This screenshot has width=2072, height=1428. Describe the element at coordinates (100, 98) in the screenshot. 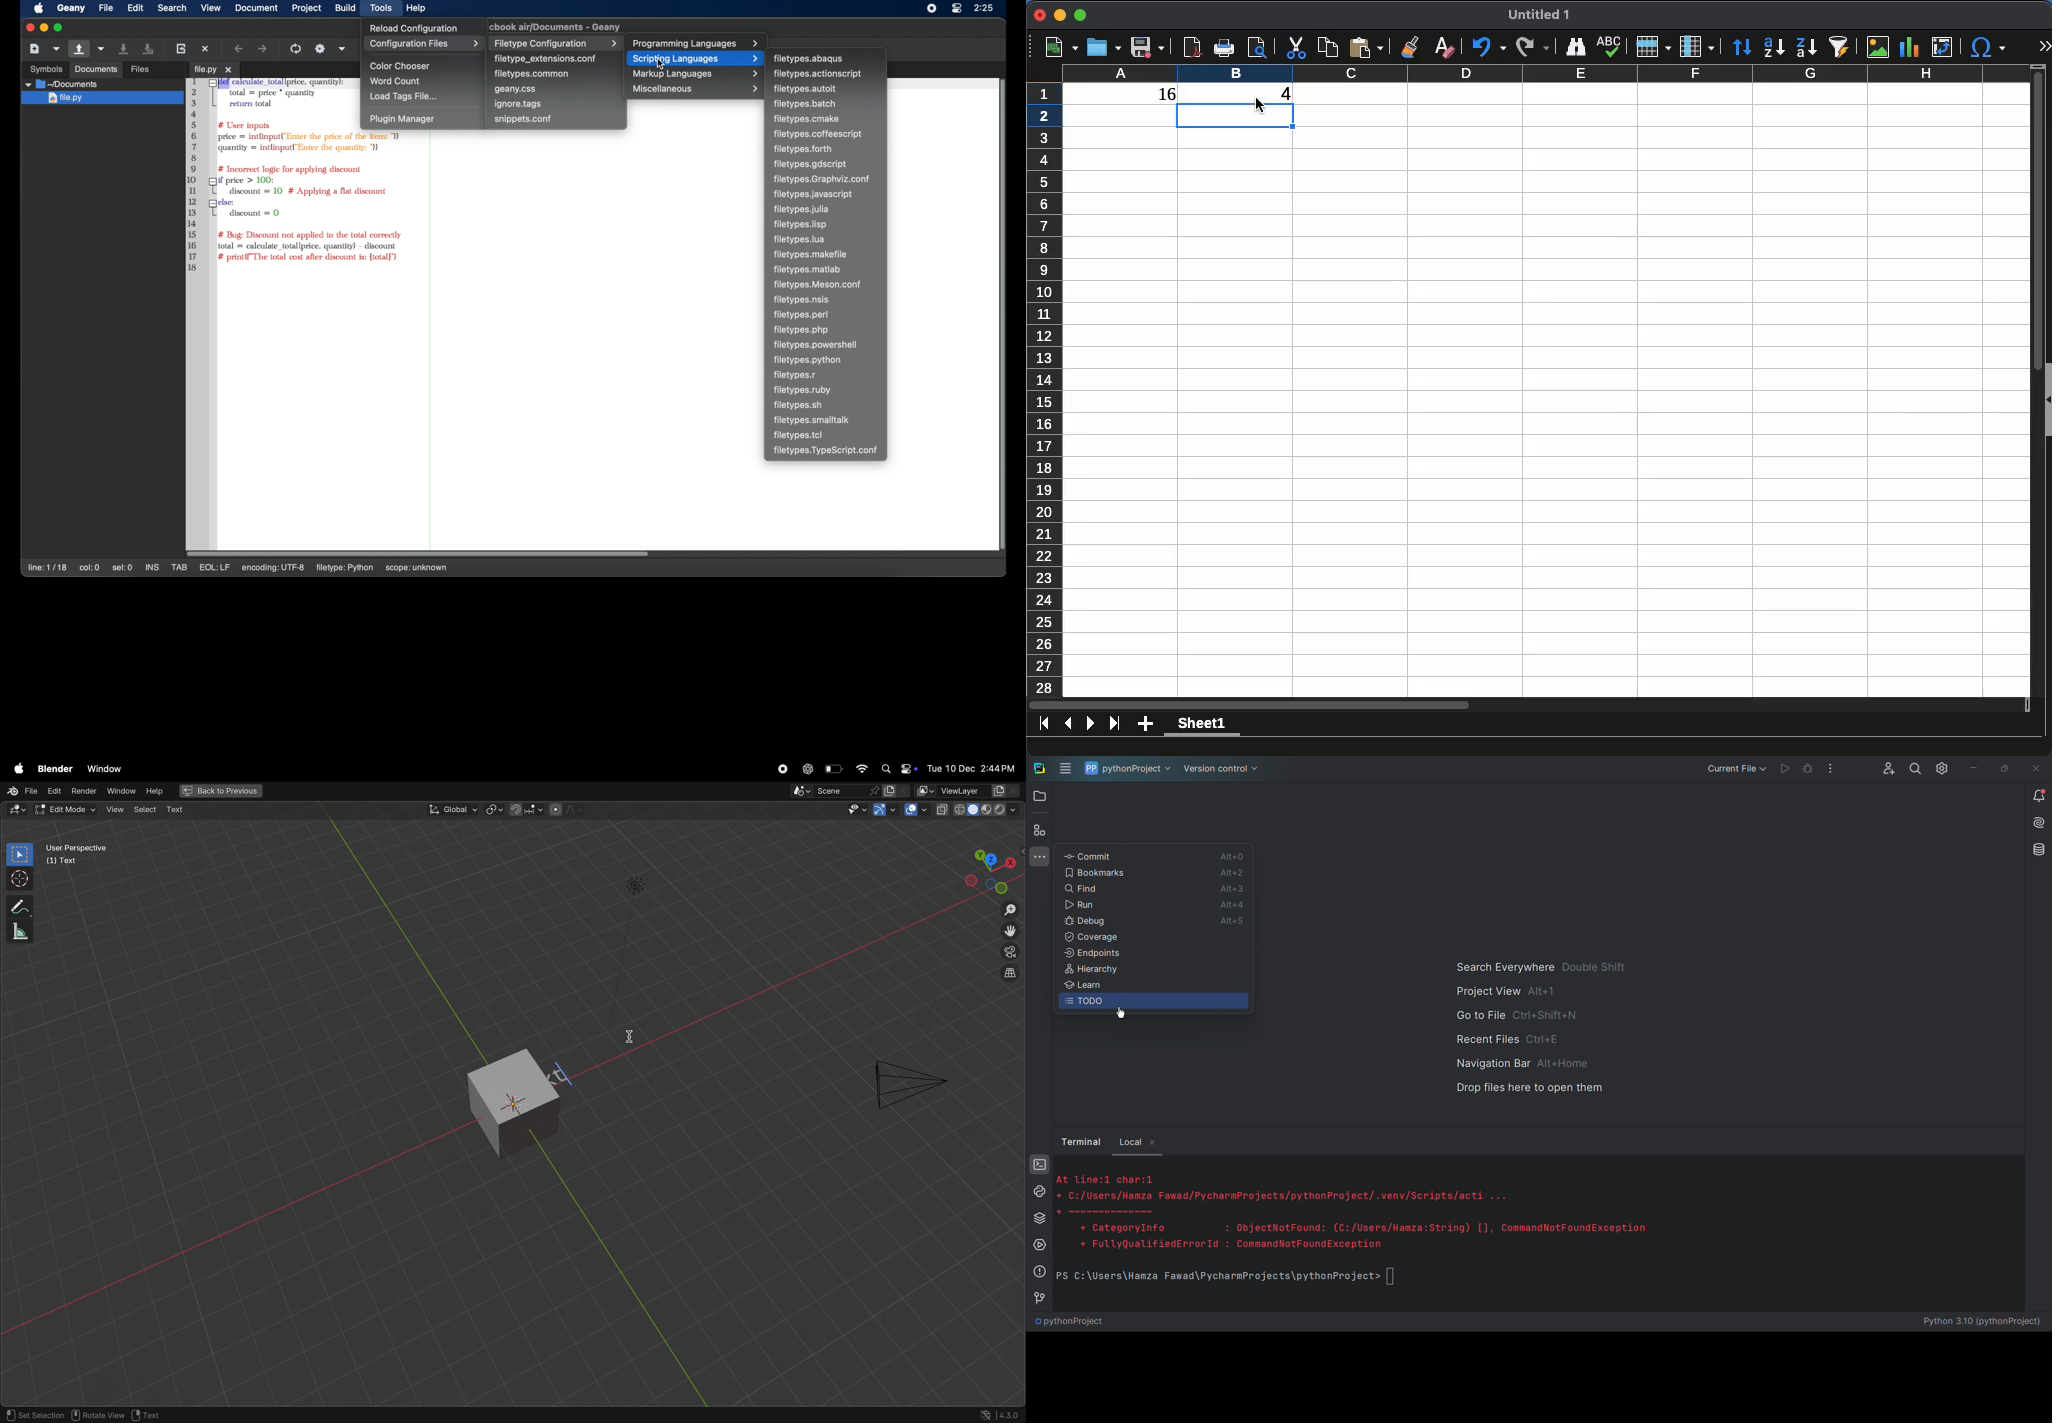

I see `file.py highlighted` at that location.